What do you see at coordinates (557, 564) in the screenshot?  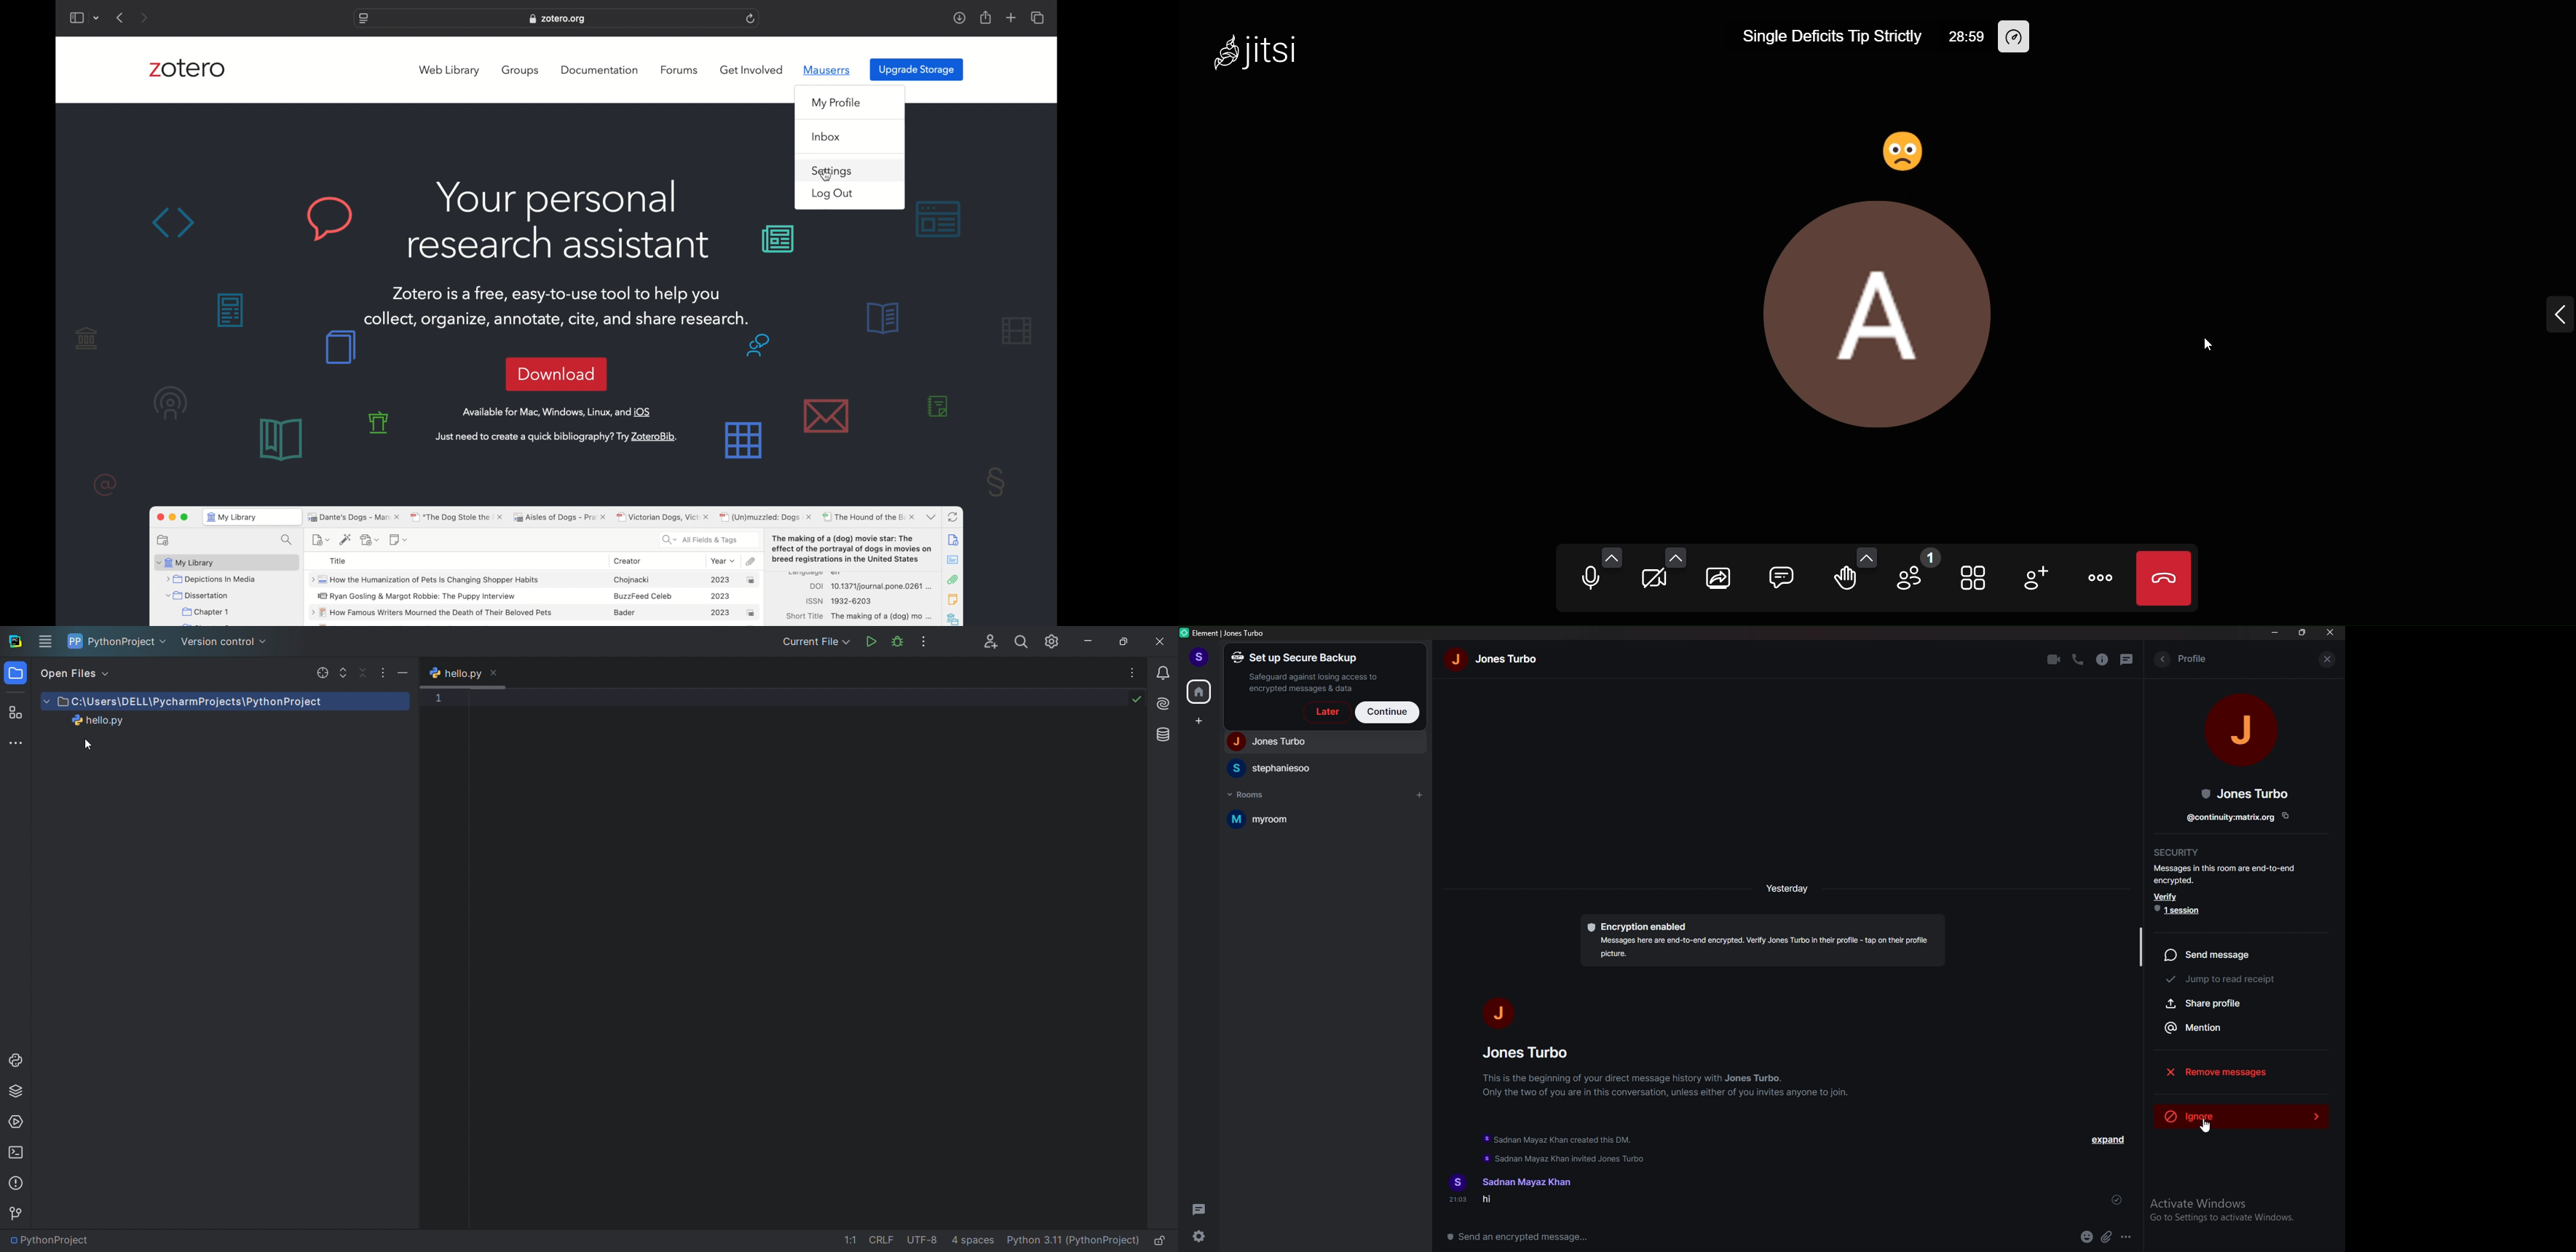 I see `zotero software preview` at bounding box center [557, 564].